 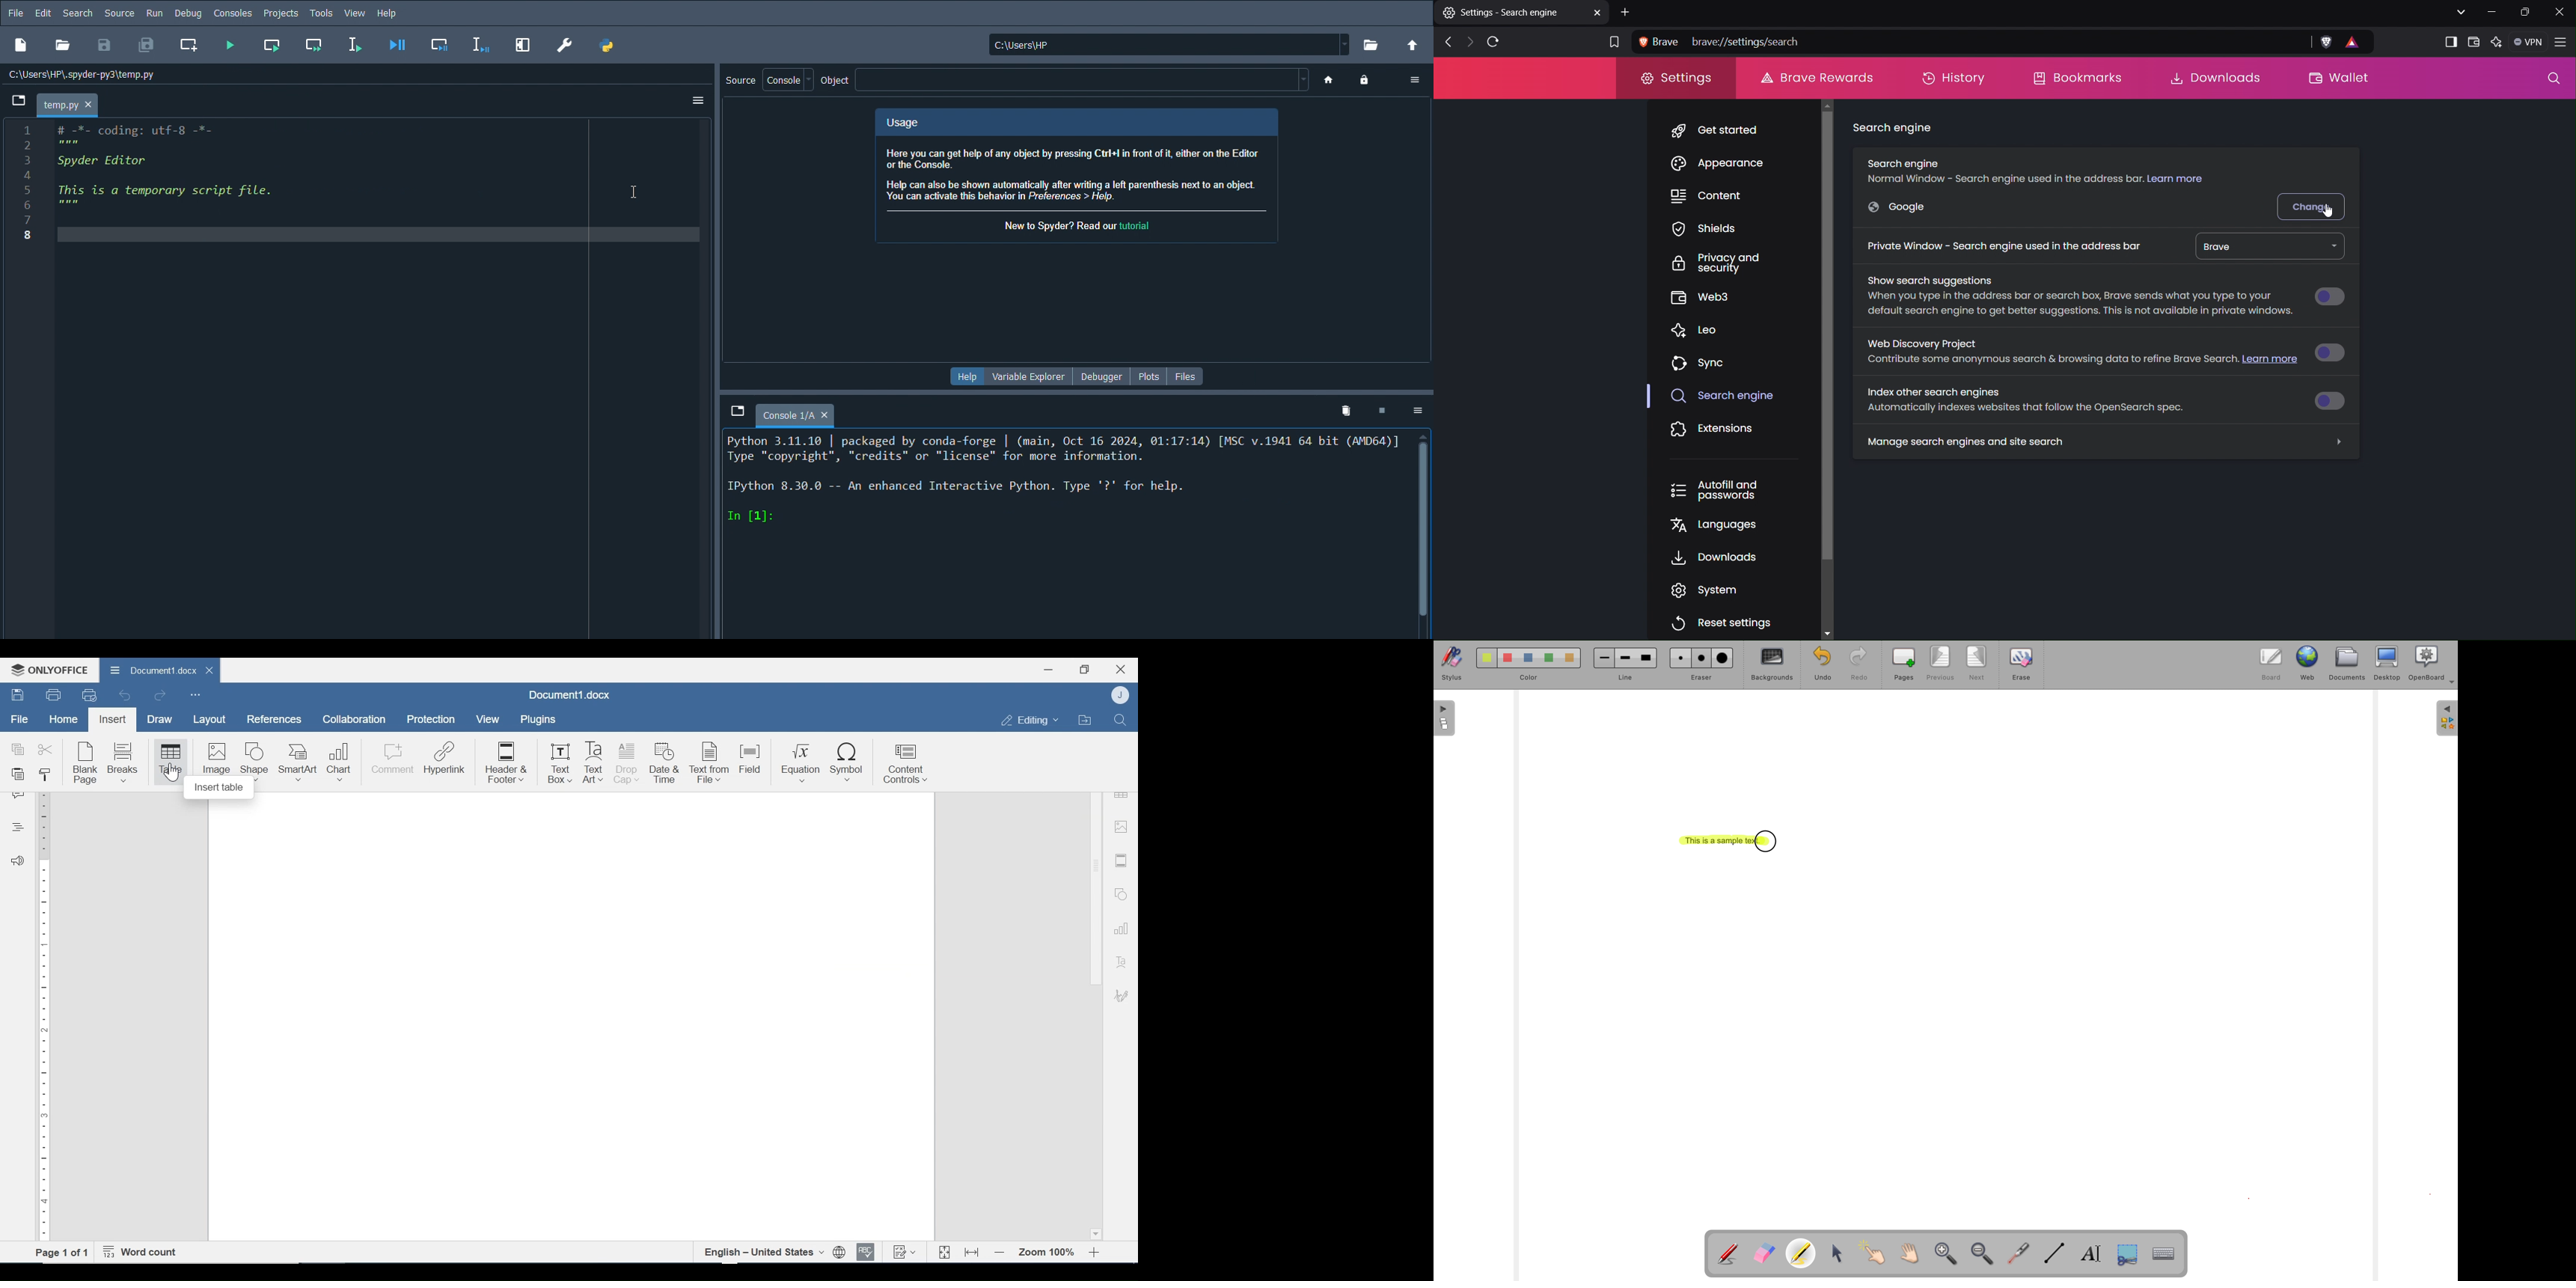 I want to click on Track Changes, so click(x=904, y=1251).